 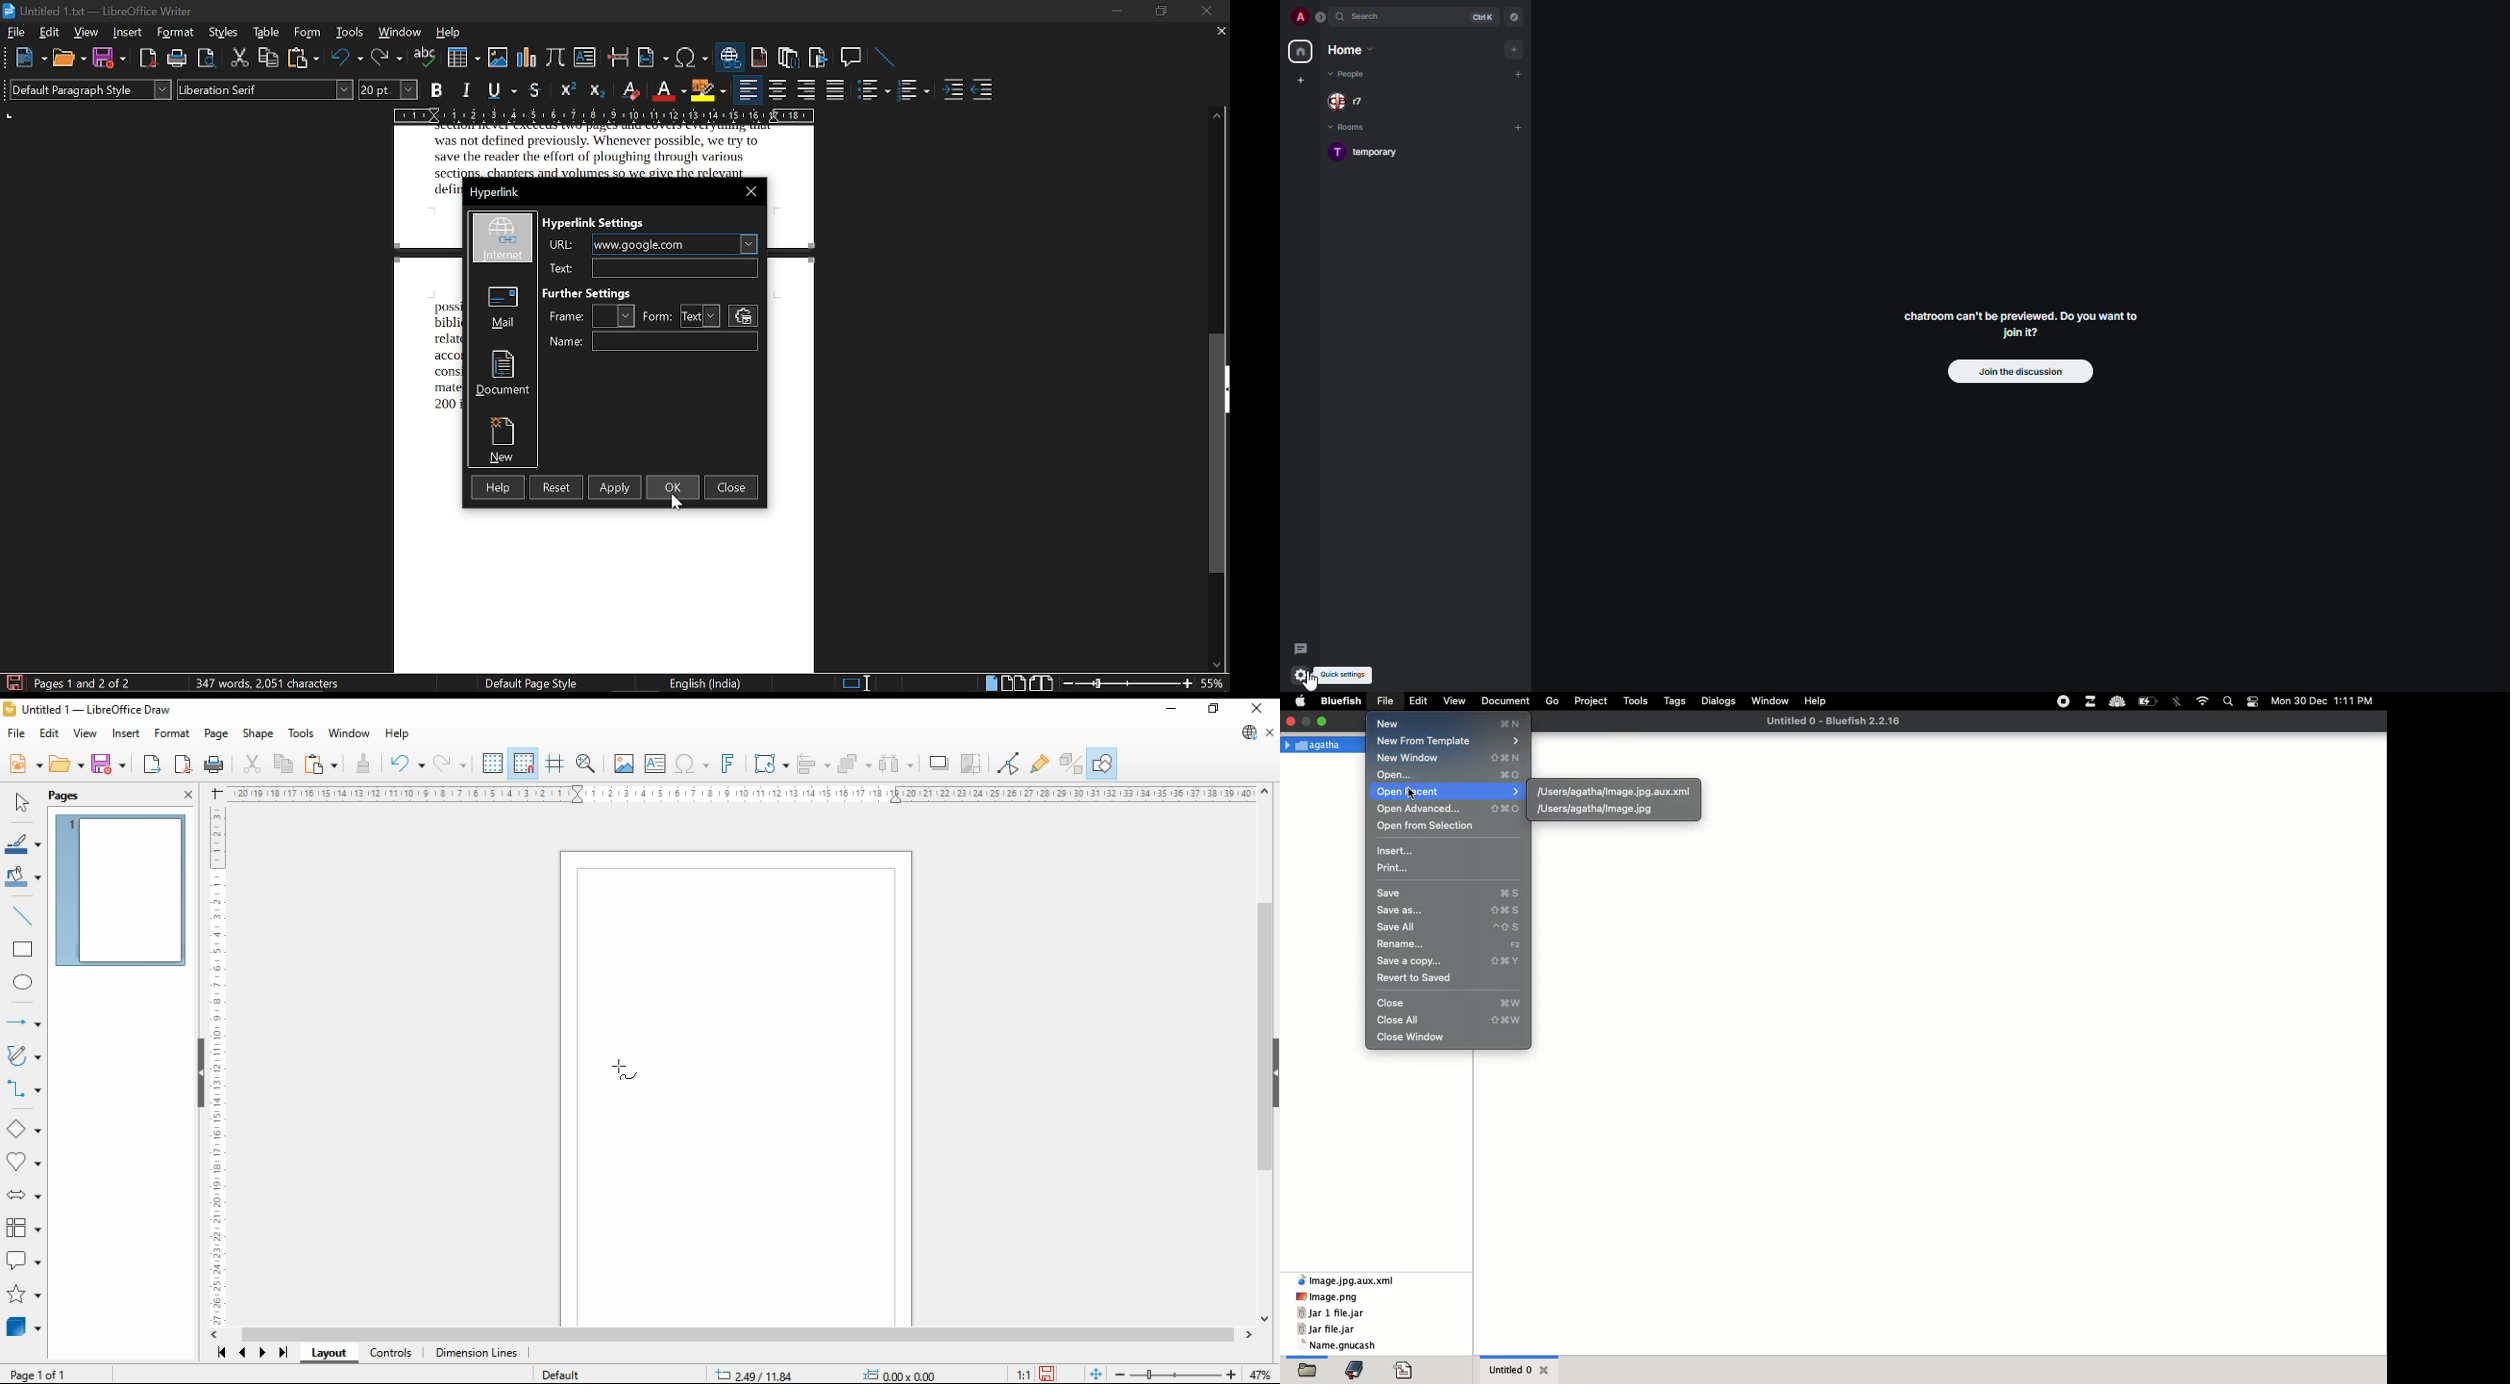 What do you see at coordinates (126, 732) in the screenshot?
I see `insert` at bounding box center [126, 732].